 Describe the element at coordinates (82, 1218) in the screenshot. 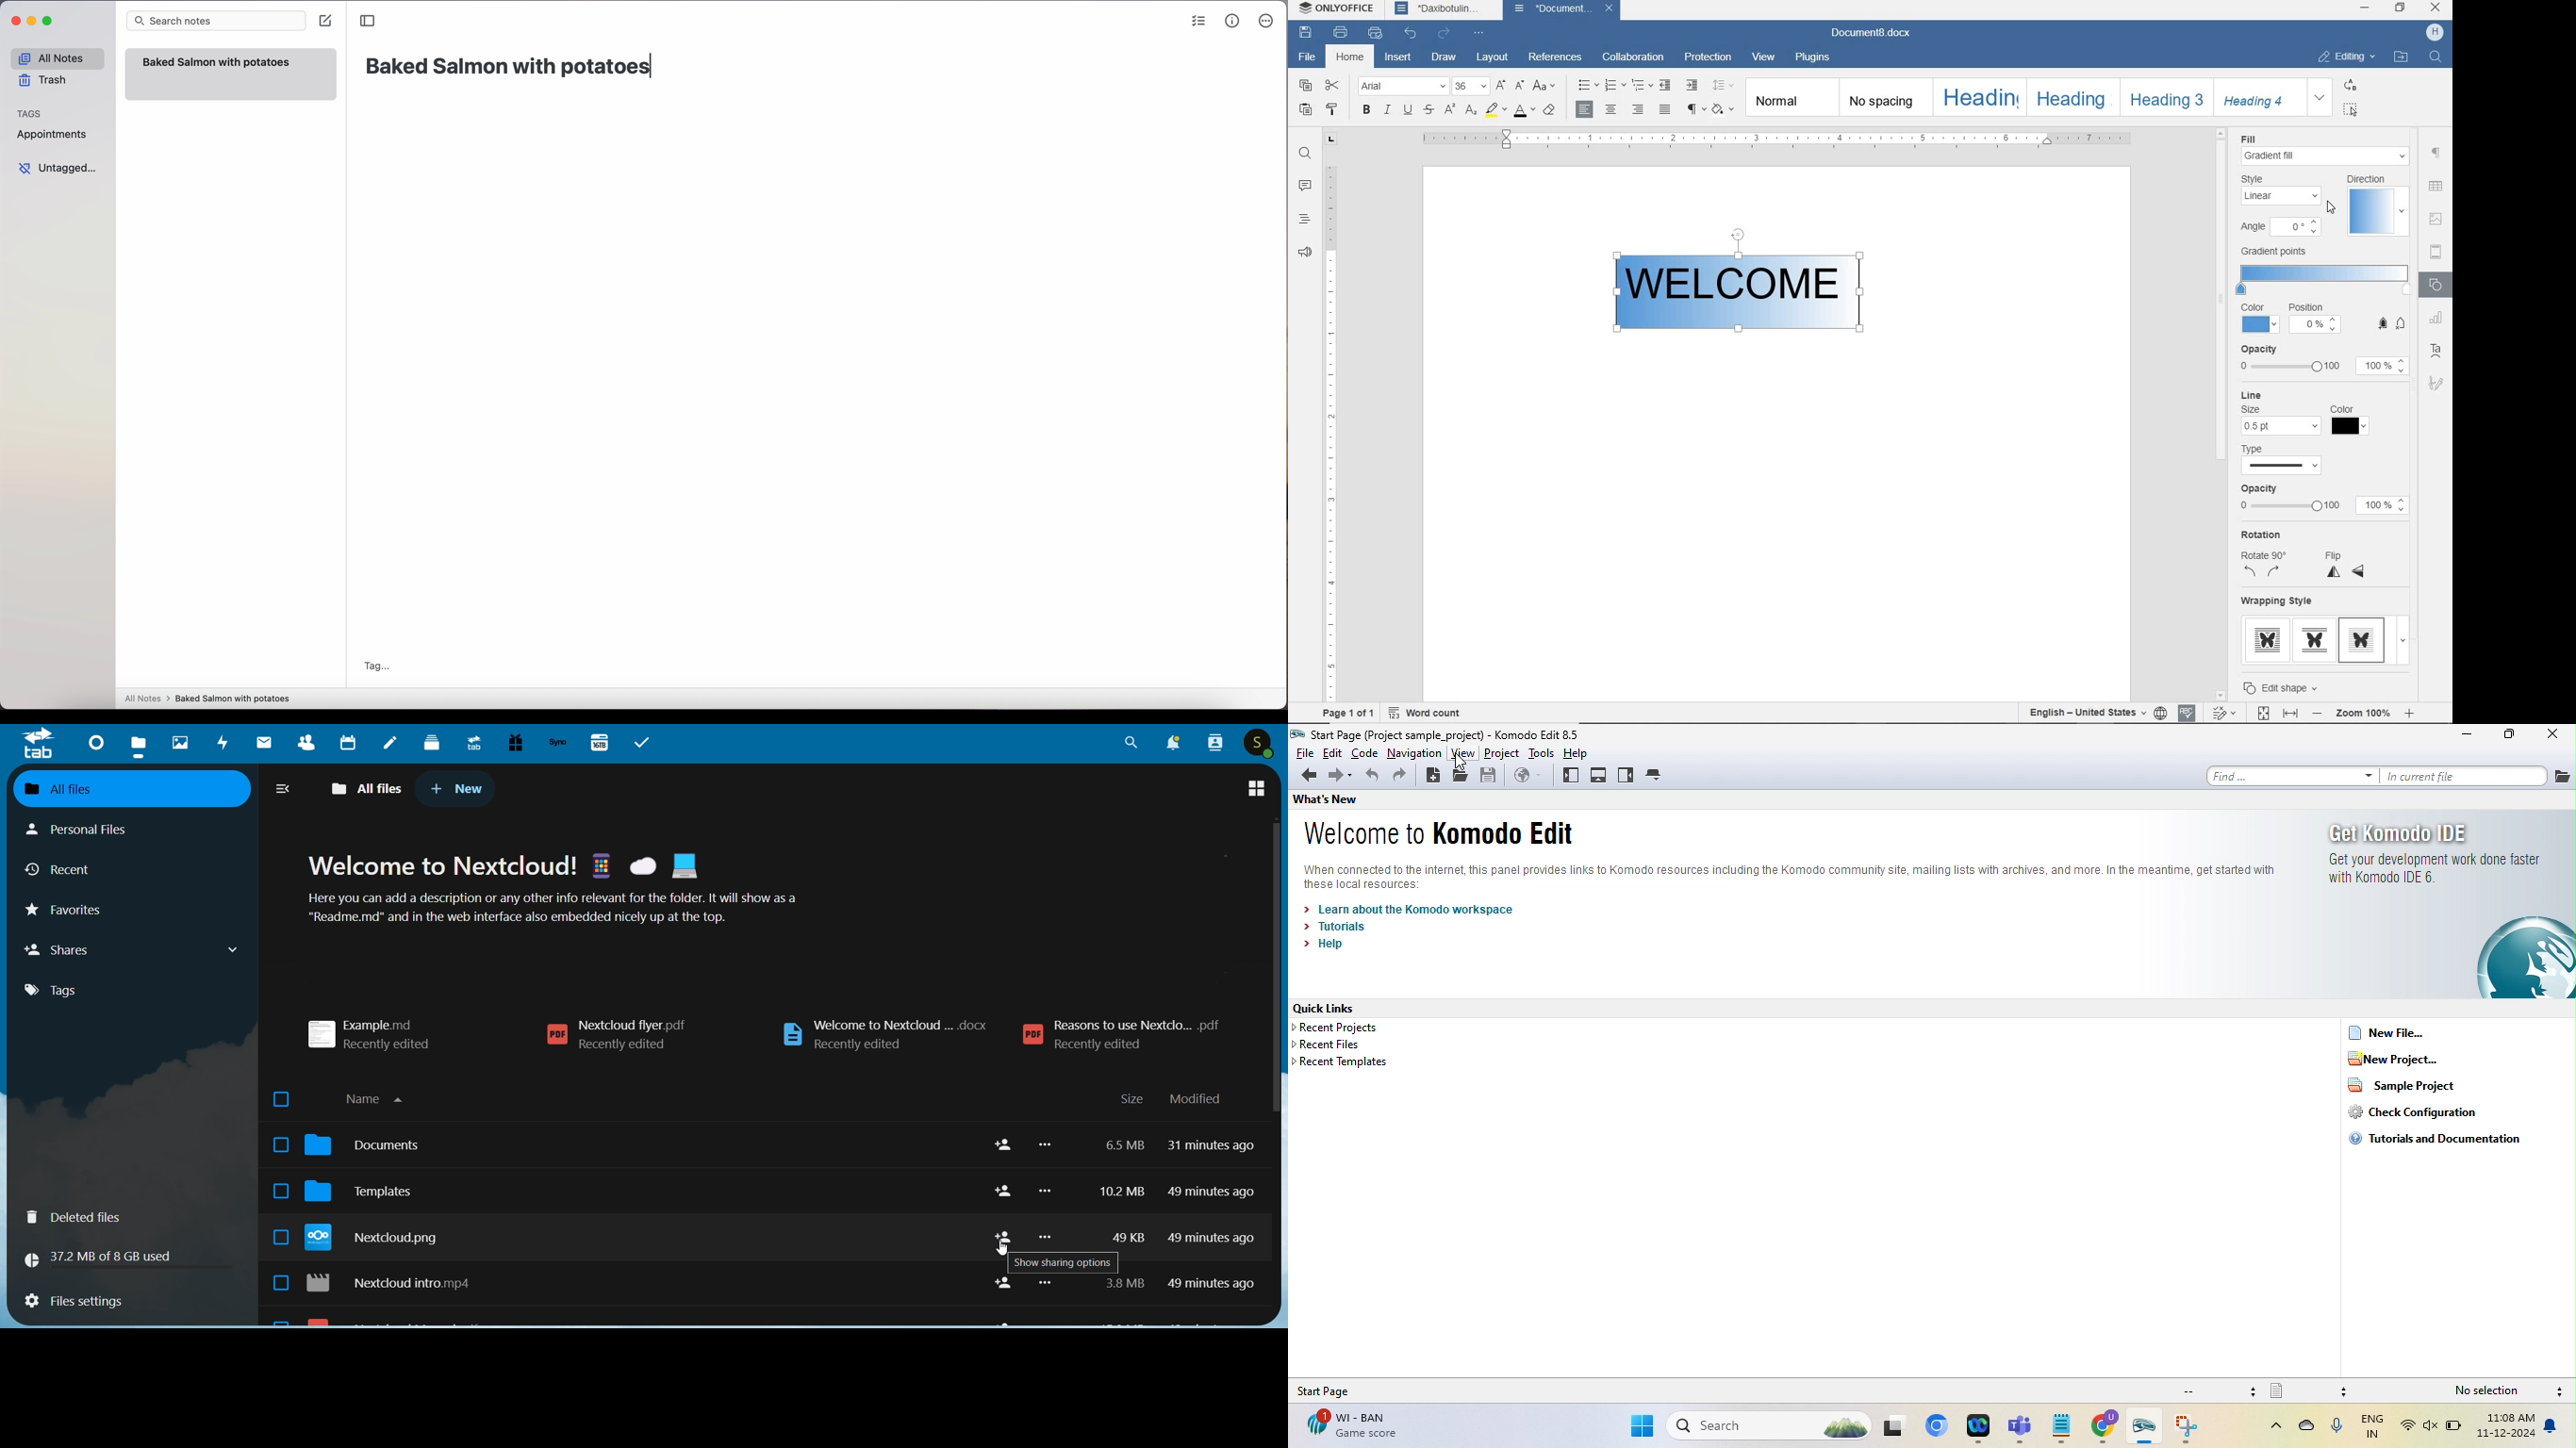

I see `deleted files` at that location.